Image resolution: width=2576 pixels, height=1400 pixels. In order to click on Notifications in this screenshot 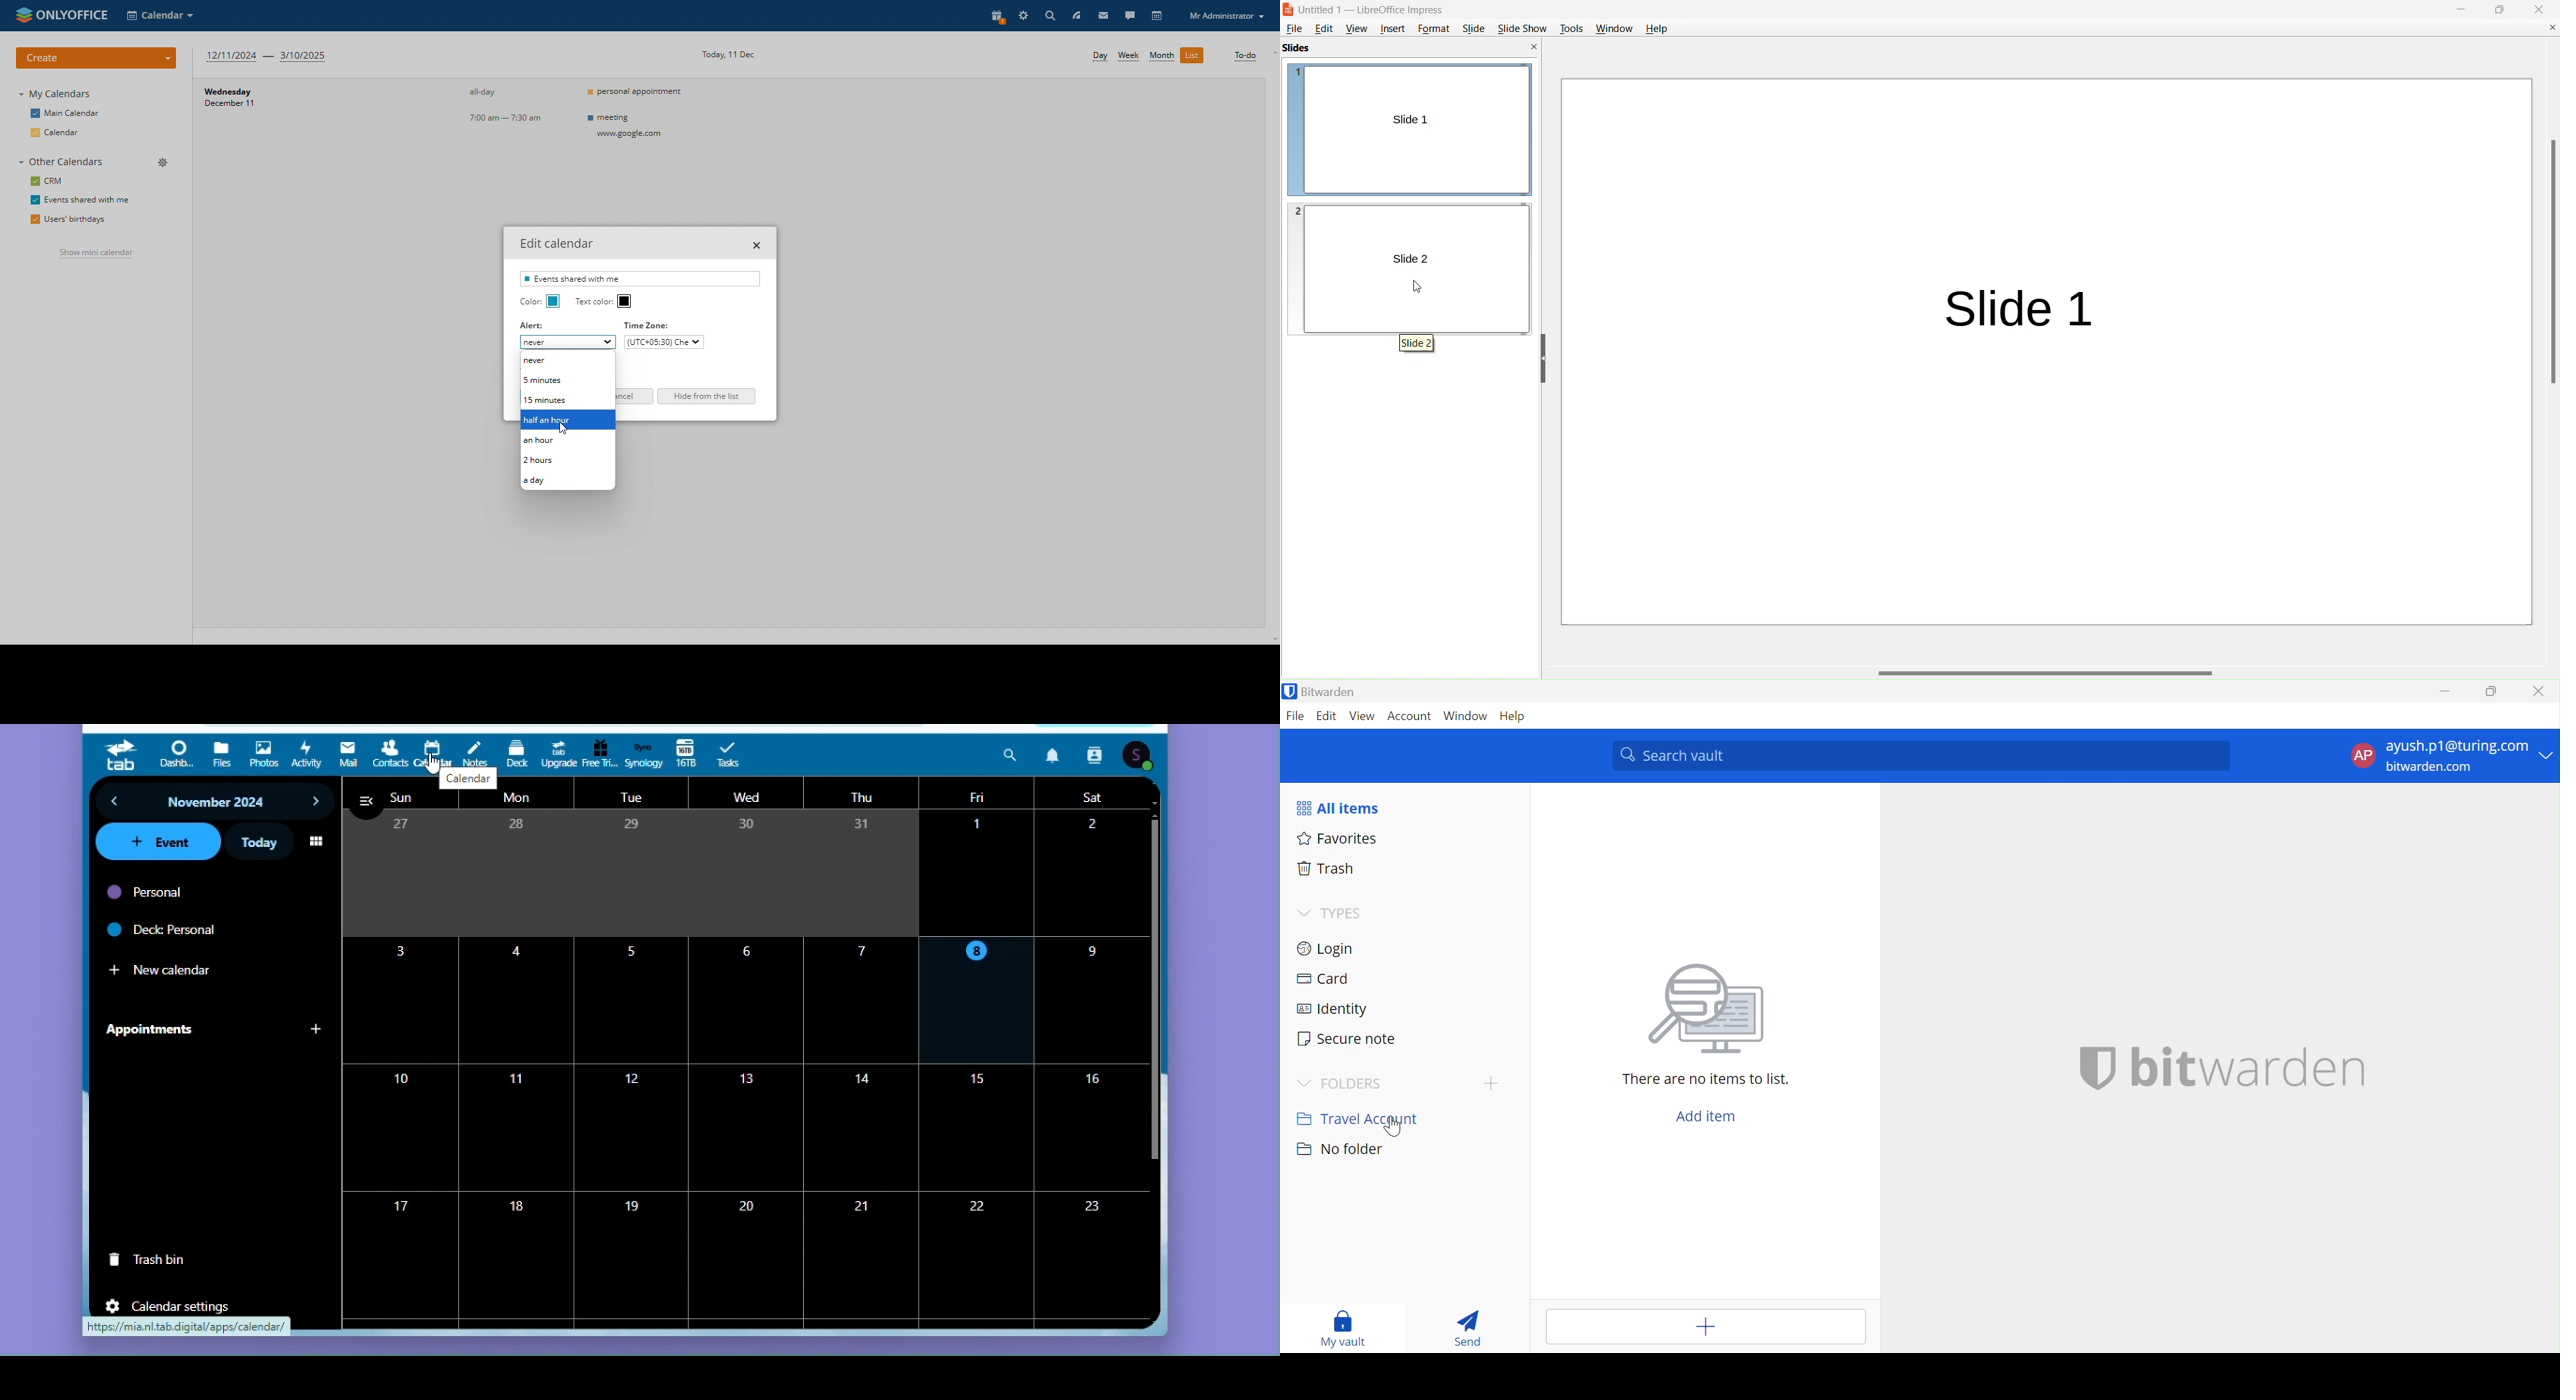, I will do `click(1055, 754)`.